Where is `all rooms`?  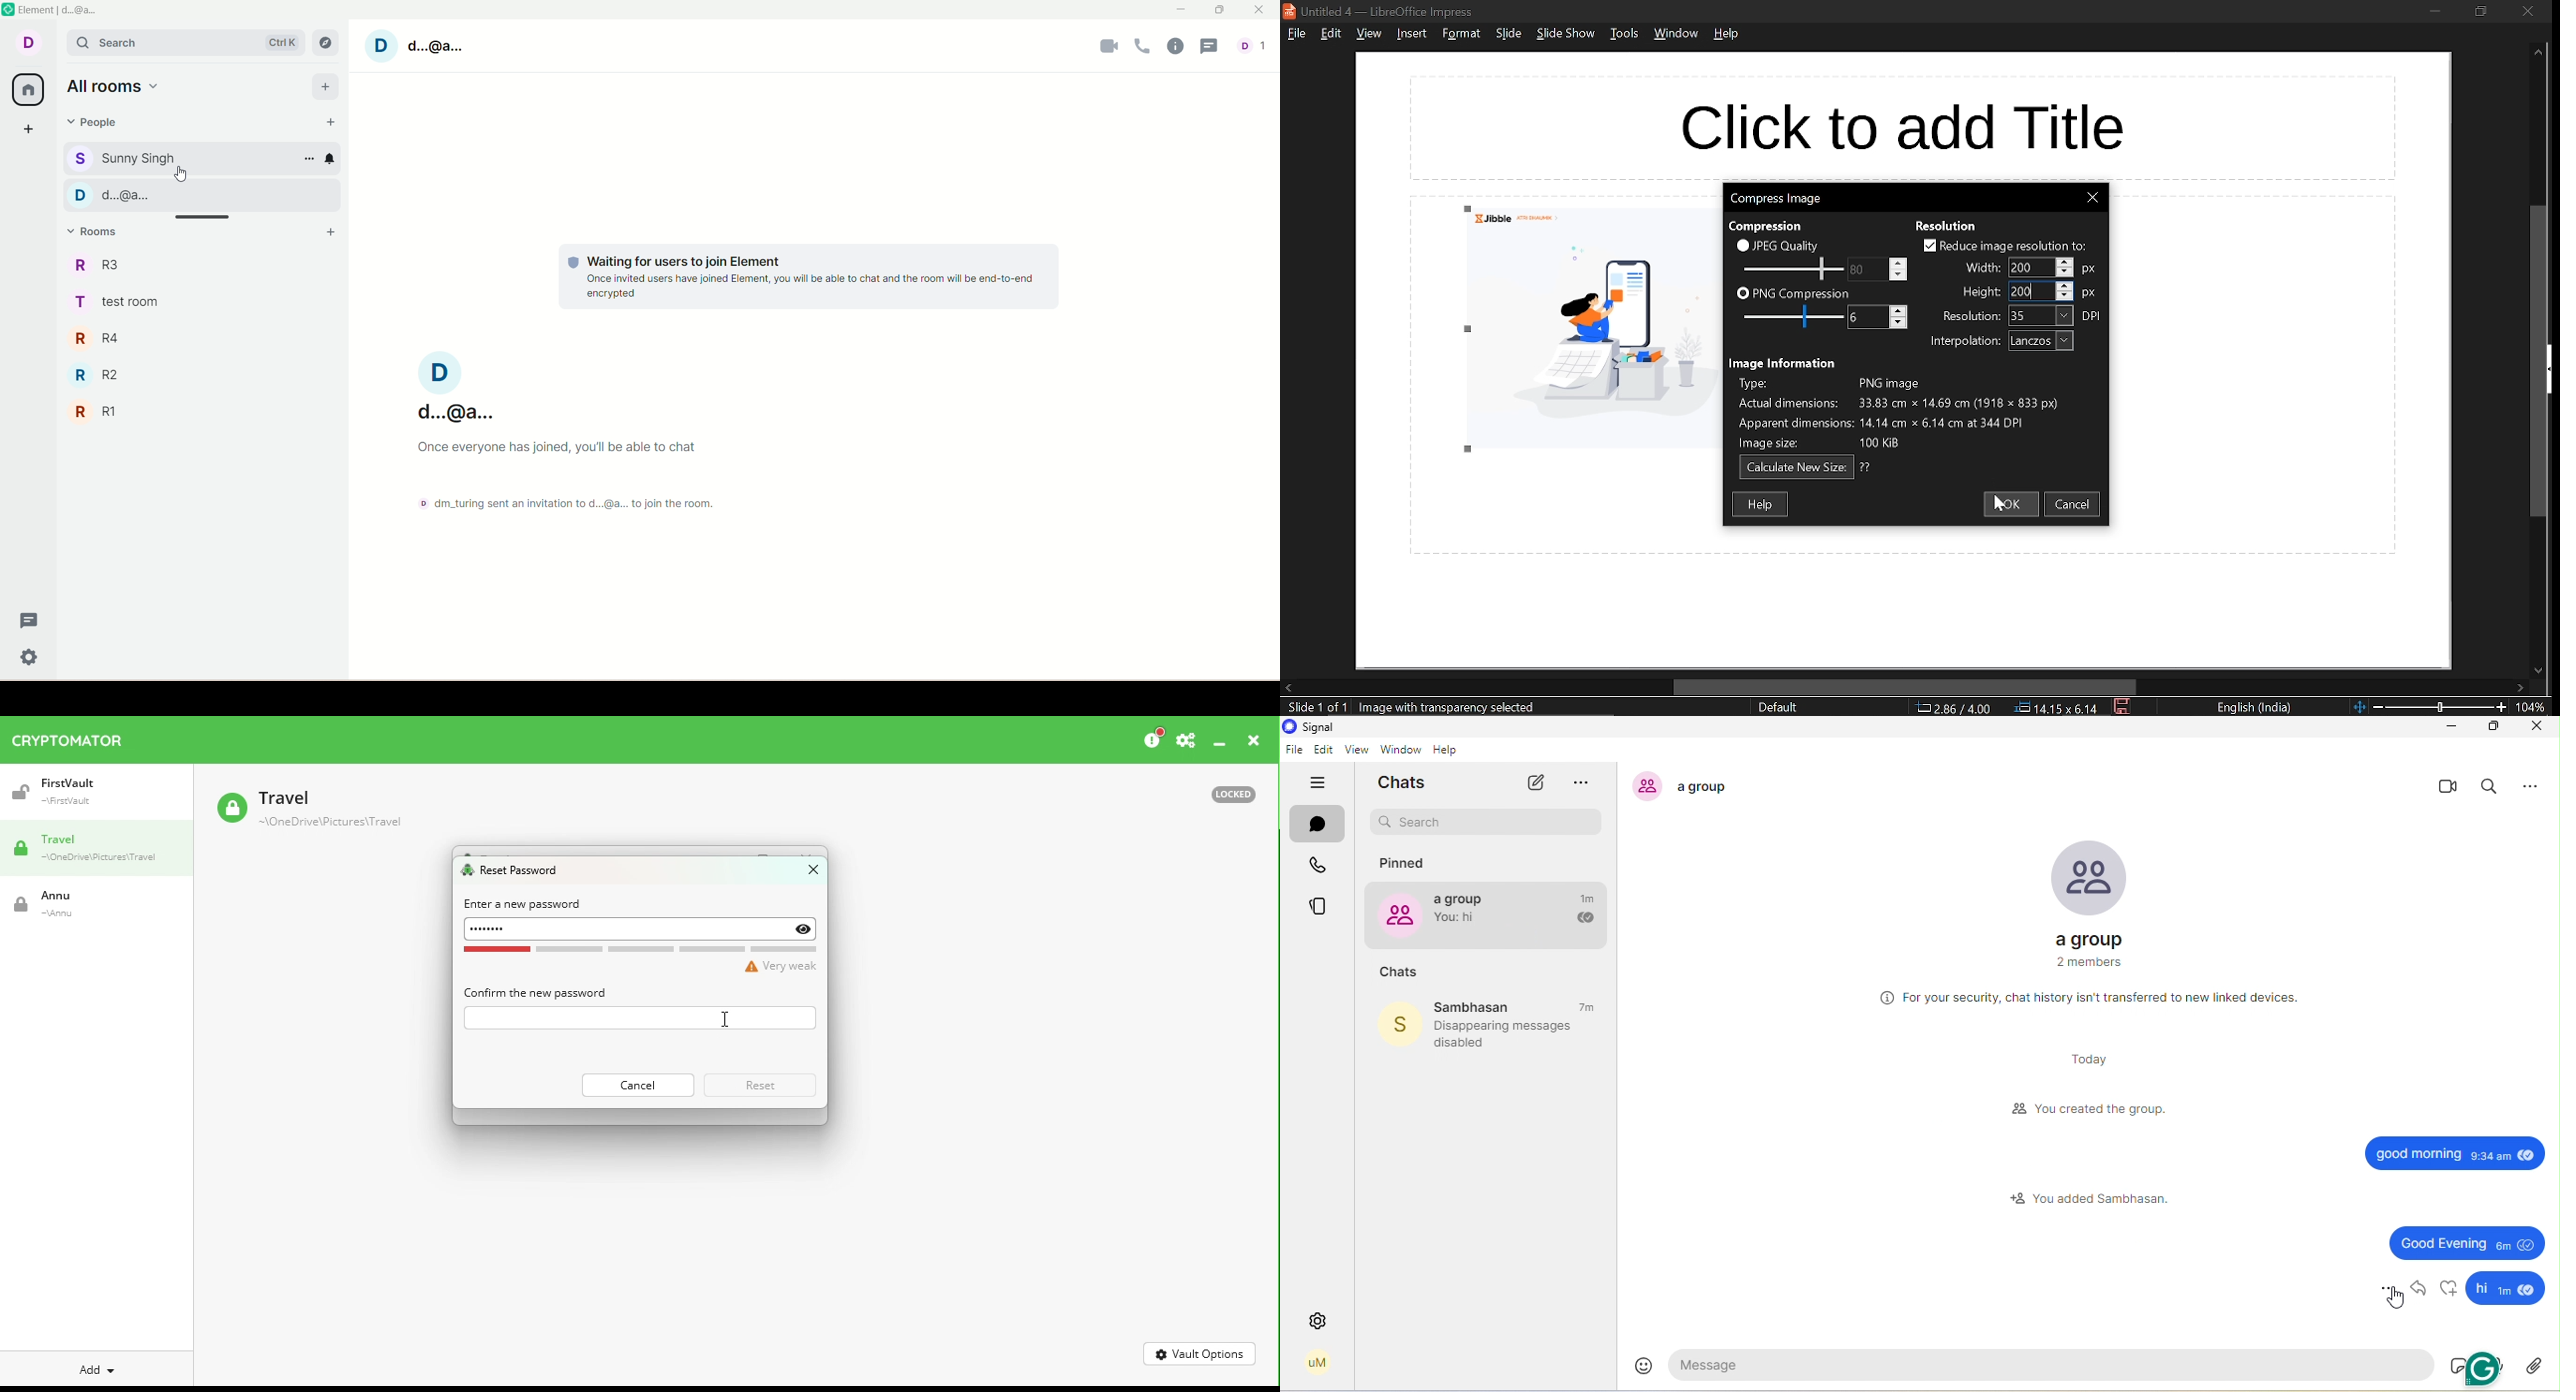
all rooms is located at coordinates (115, 85).